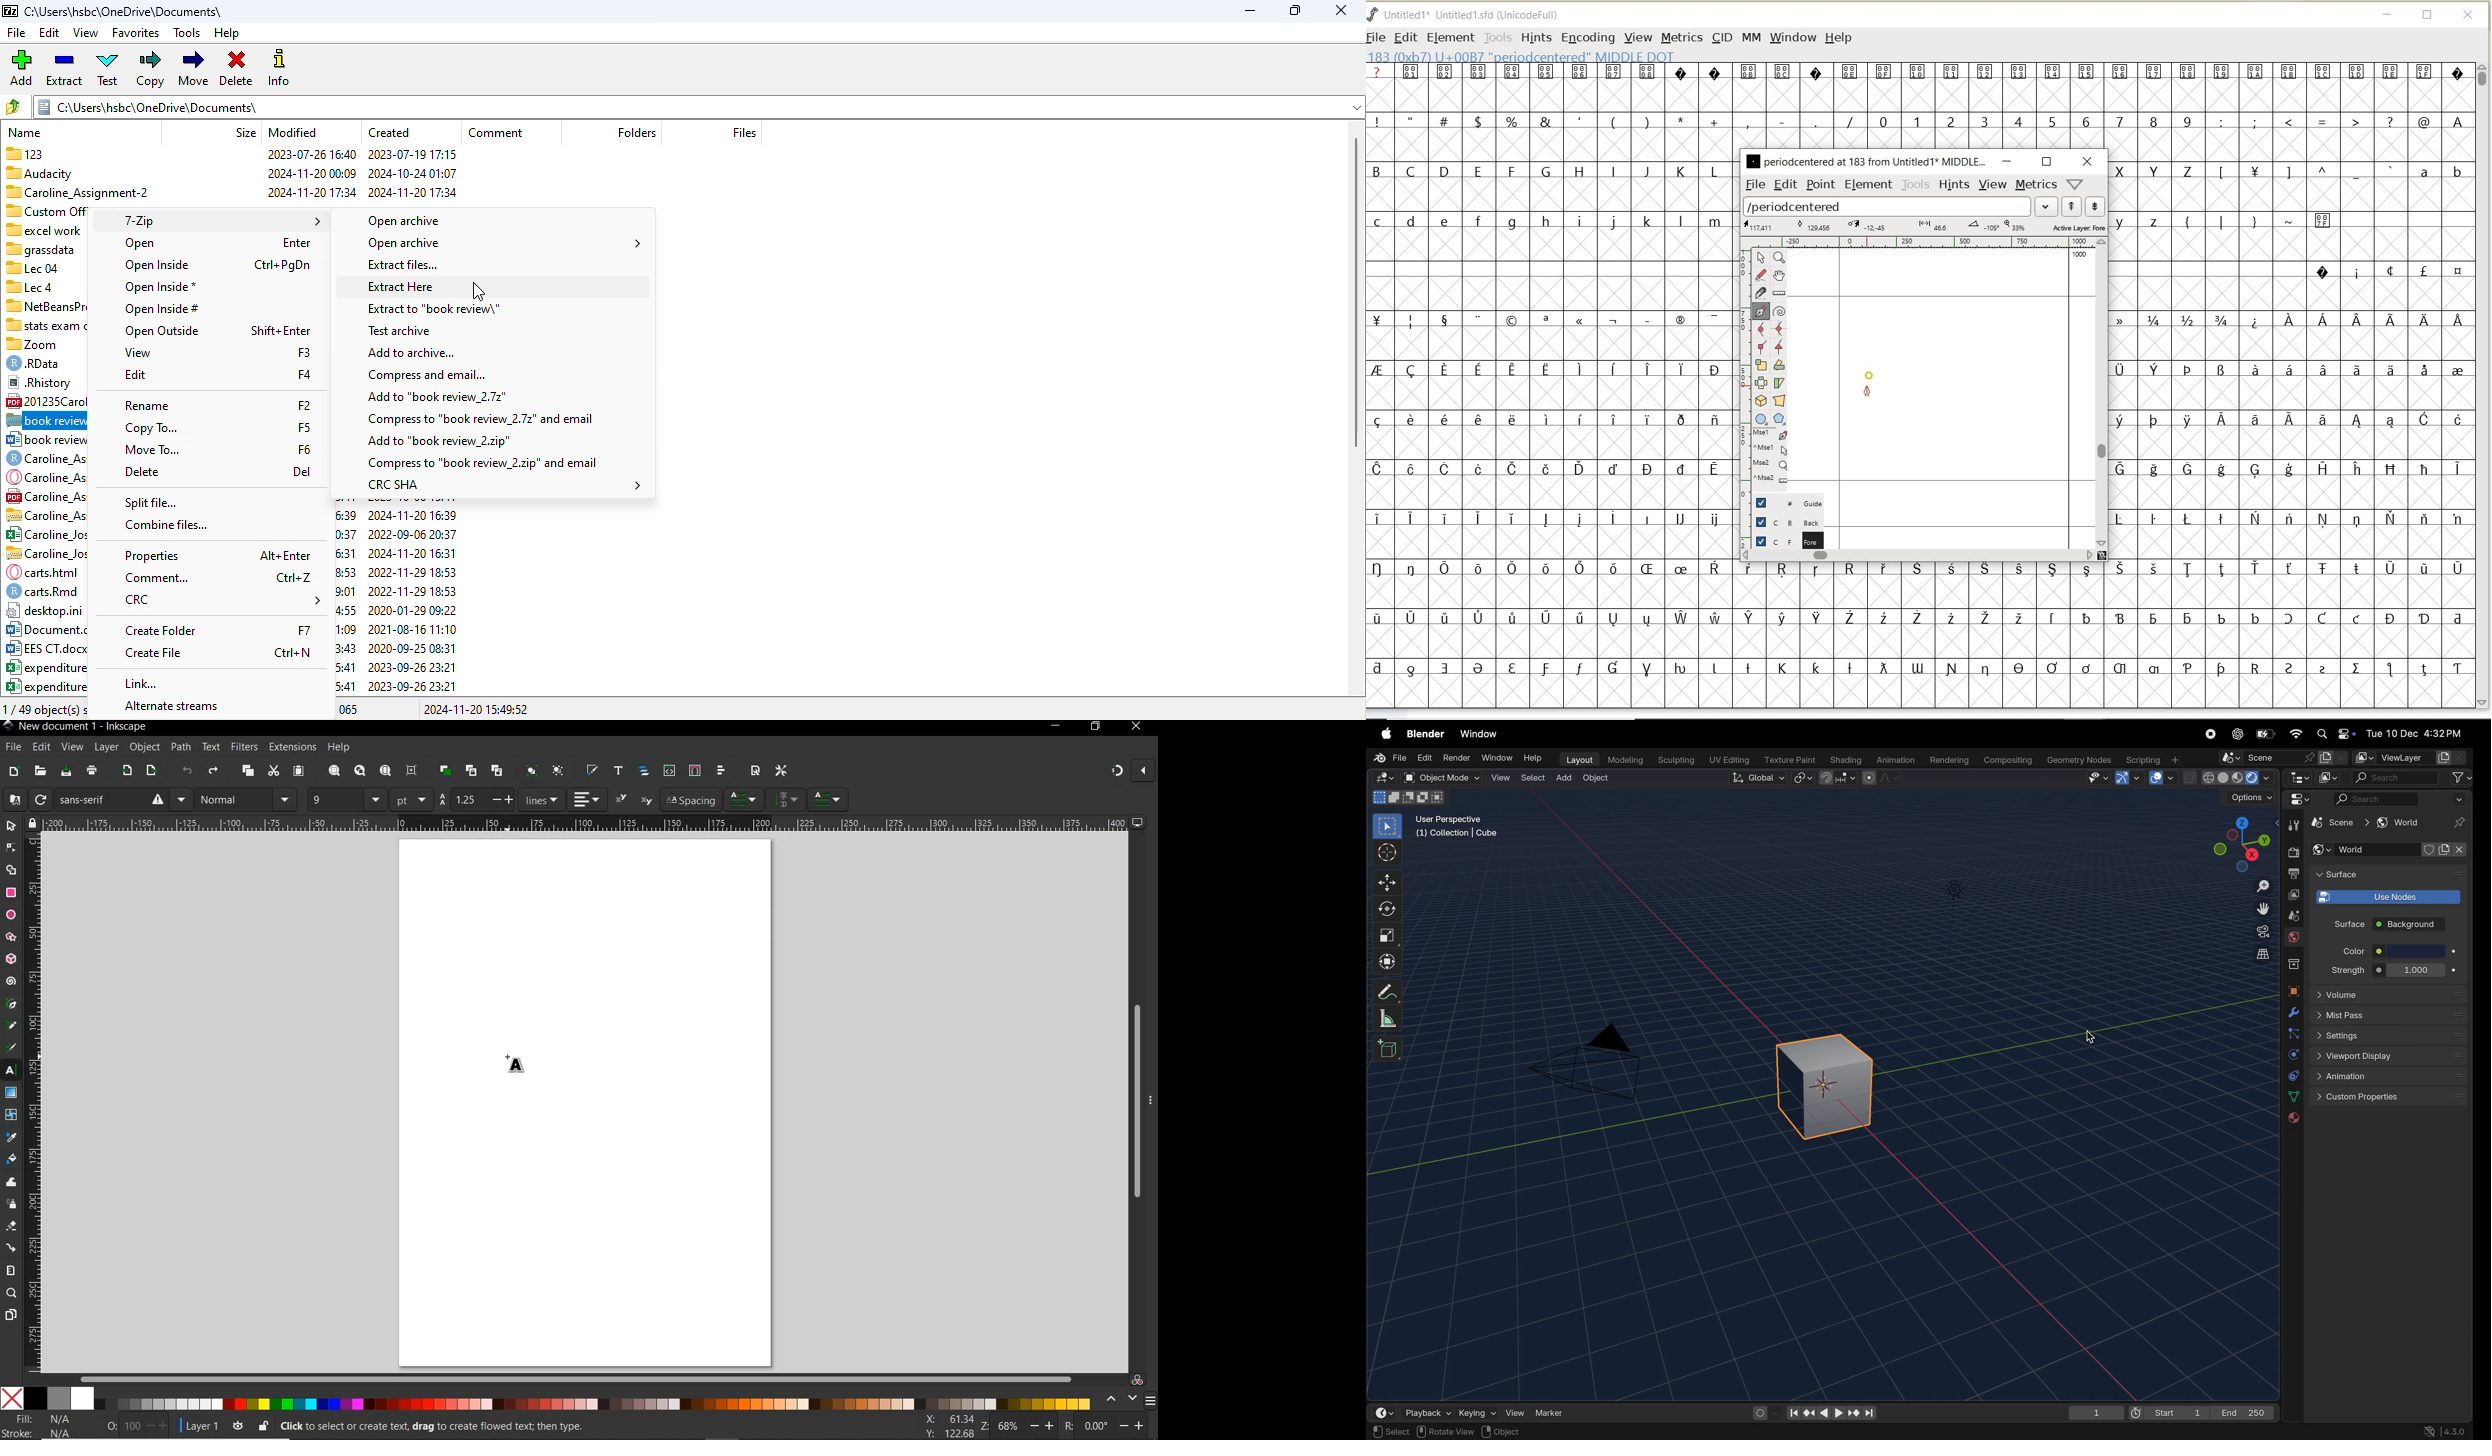  Describe the element at coordinates (1250, 11) in the screenshot. I see `minimize` at that location.